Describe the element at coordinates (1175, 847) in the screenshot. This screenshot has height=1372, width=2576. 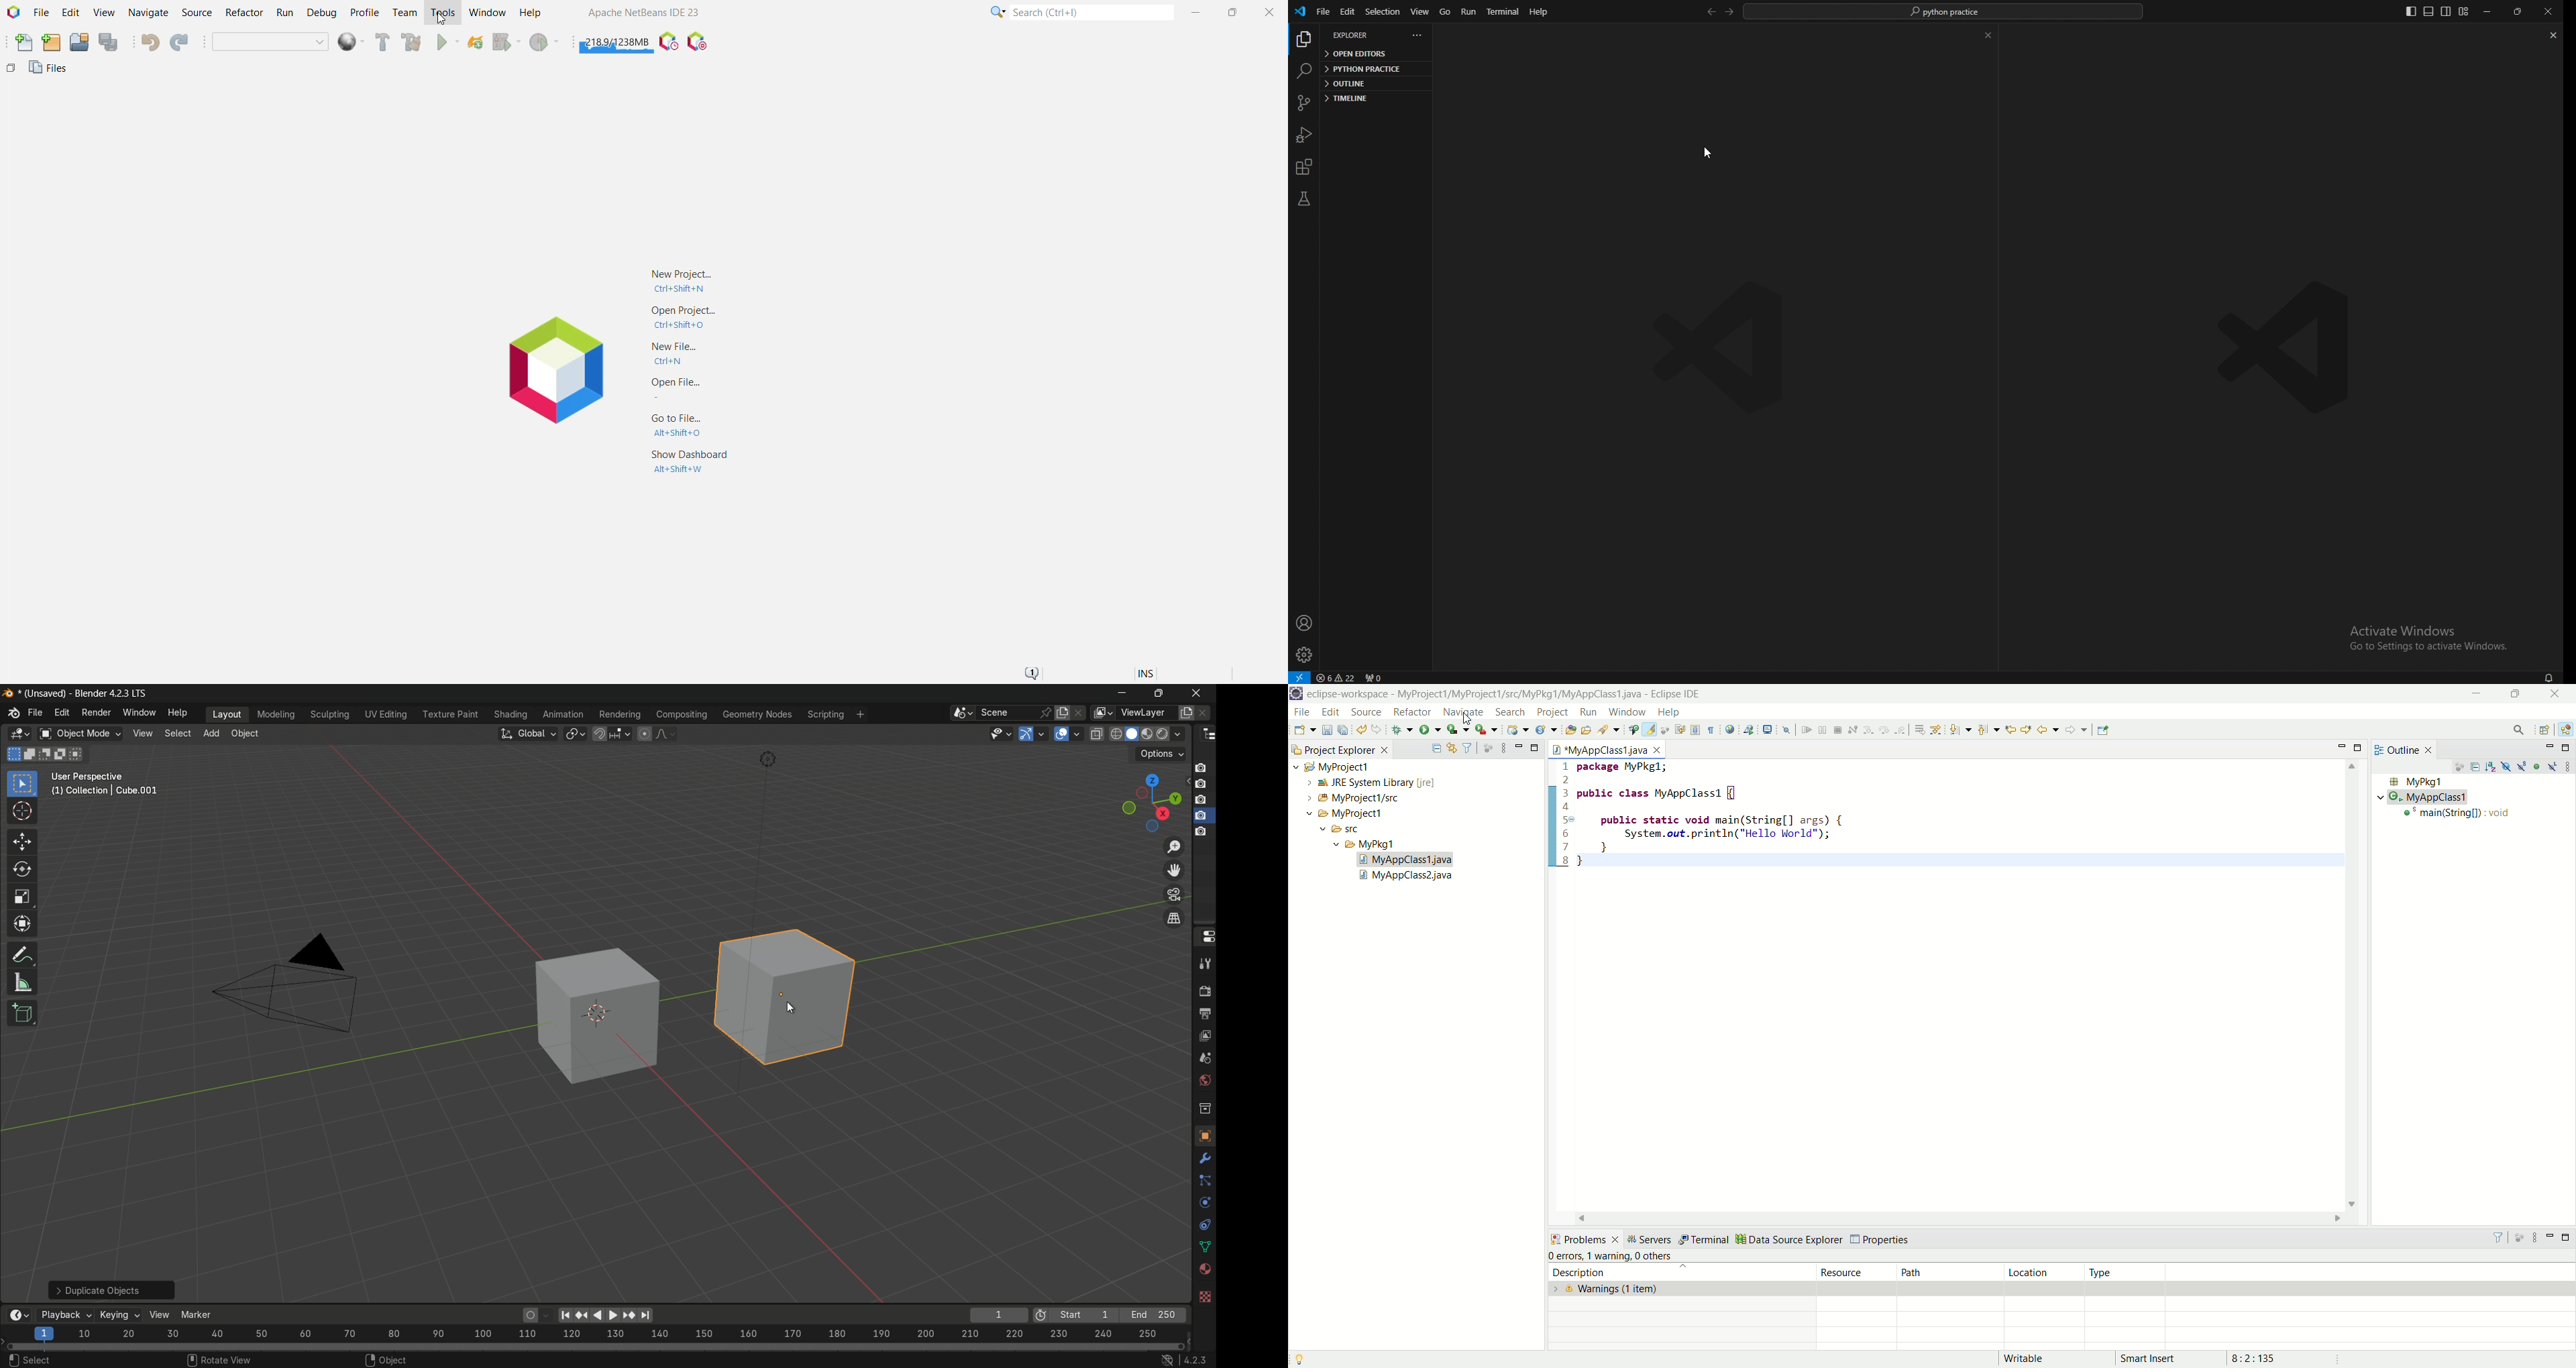
I see `zoom in/out` at that location.